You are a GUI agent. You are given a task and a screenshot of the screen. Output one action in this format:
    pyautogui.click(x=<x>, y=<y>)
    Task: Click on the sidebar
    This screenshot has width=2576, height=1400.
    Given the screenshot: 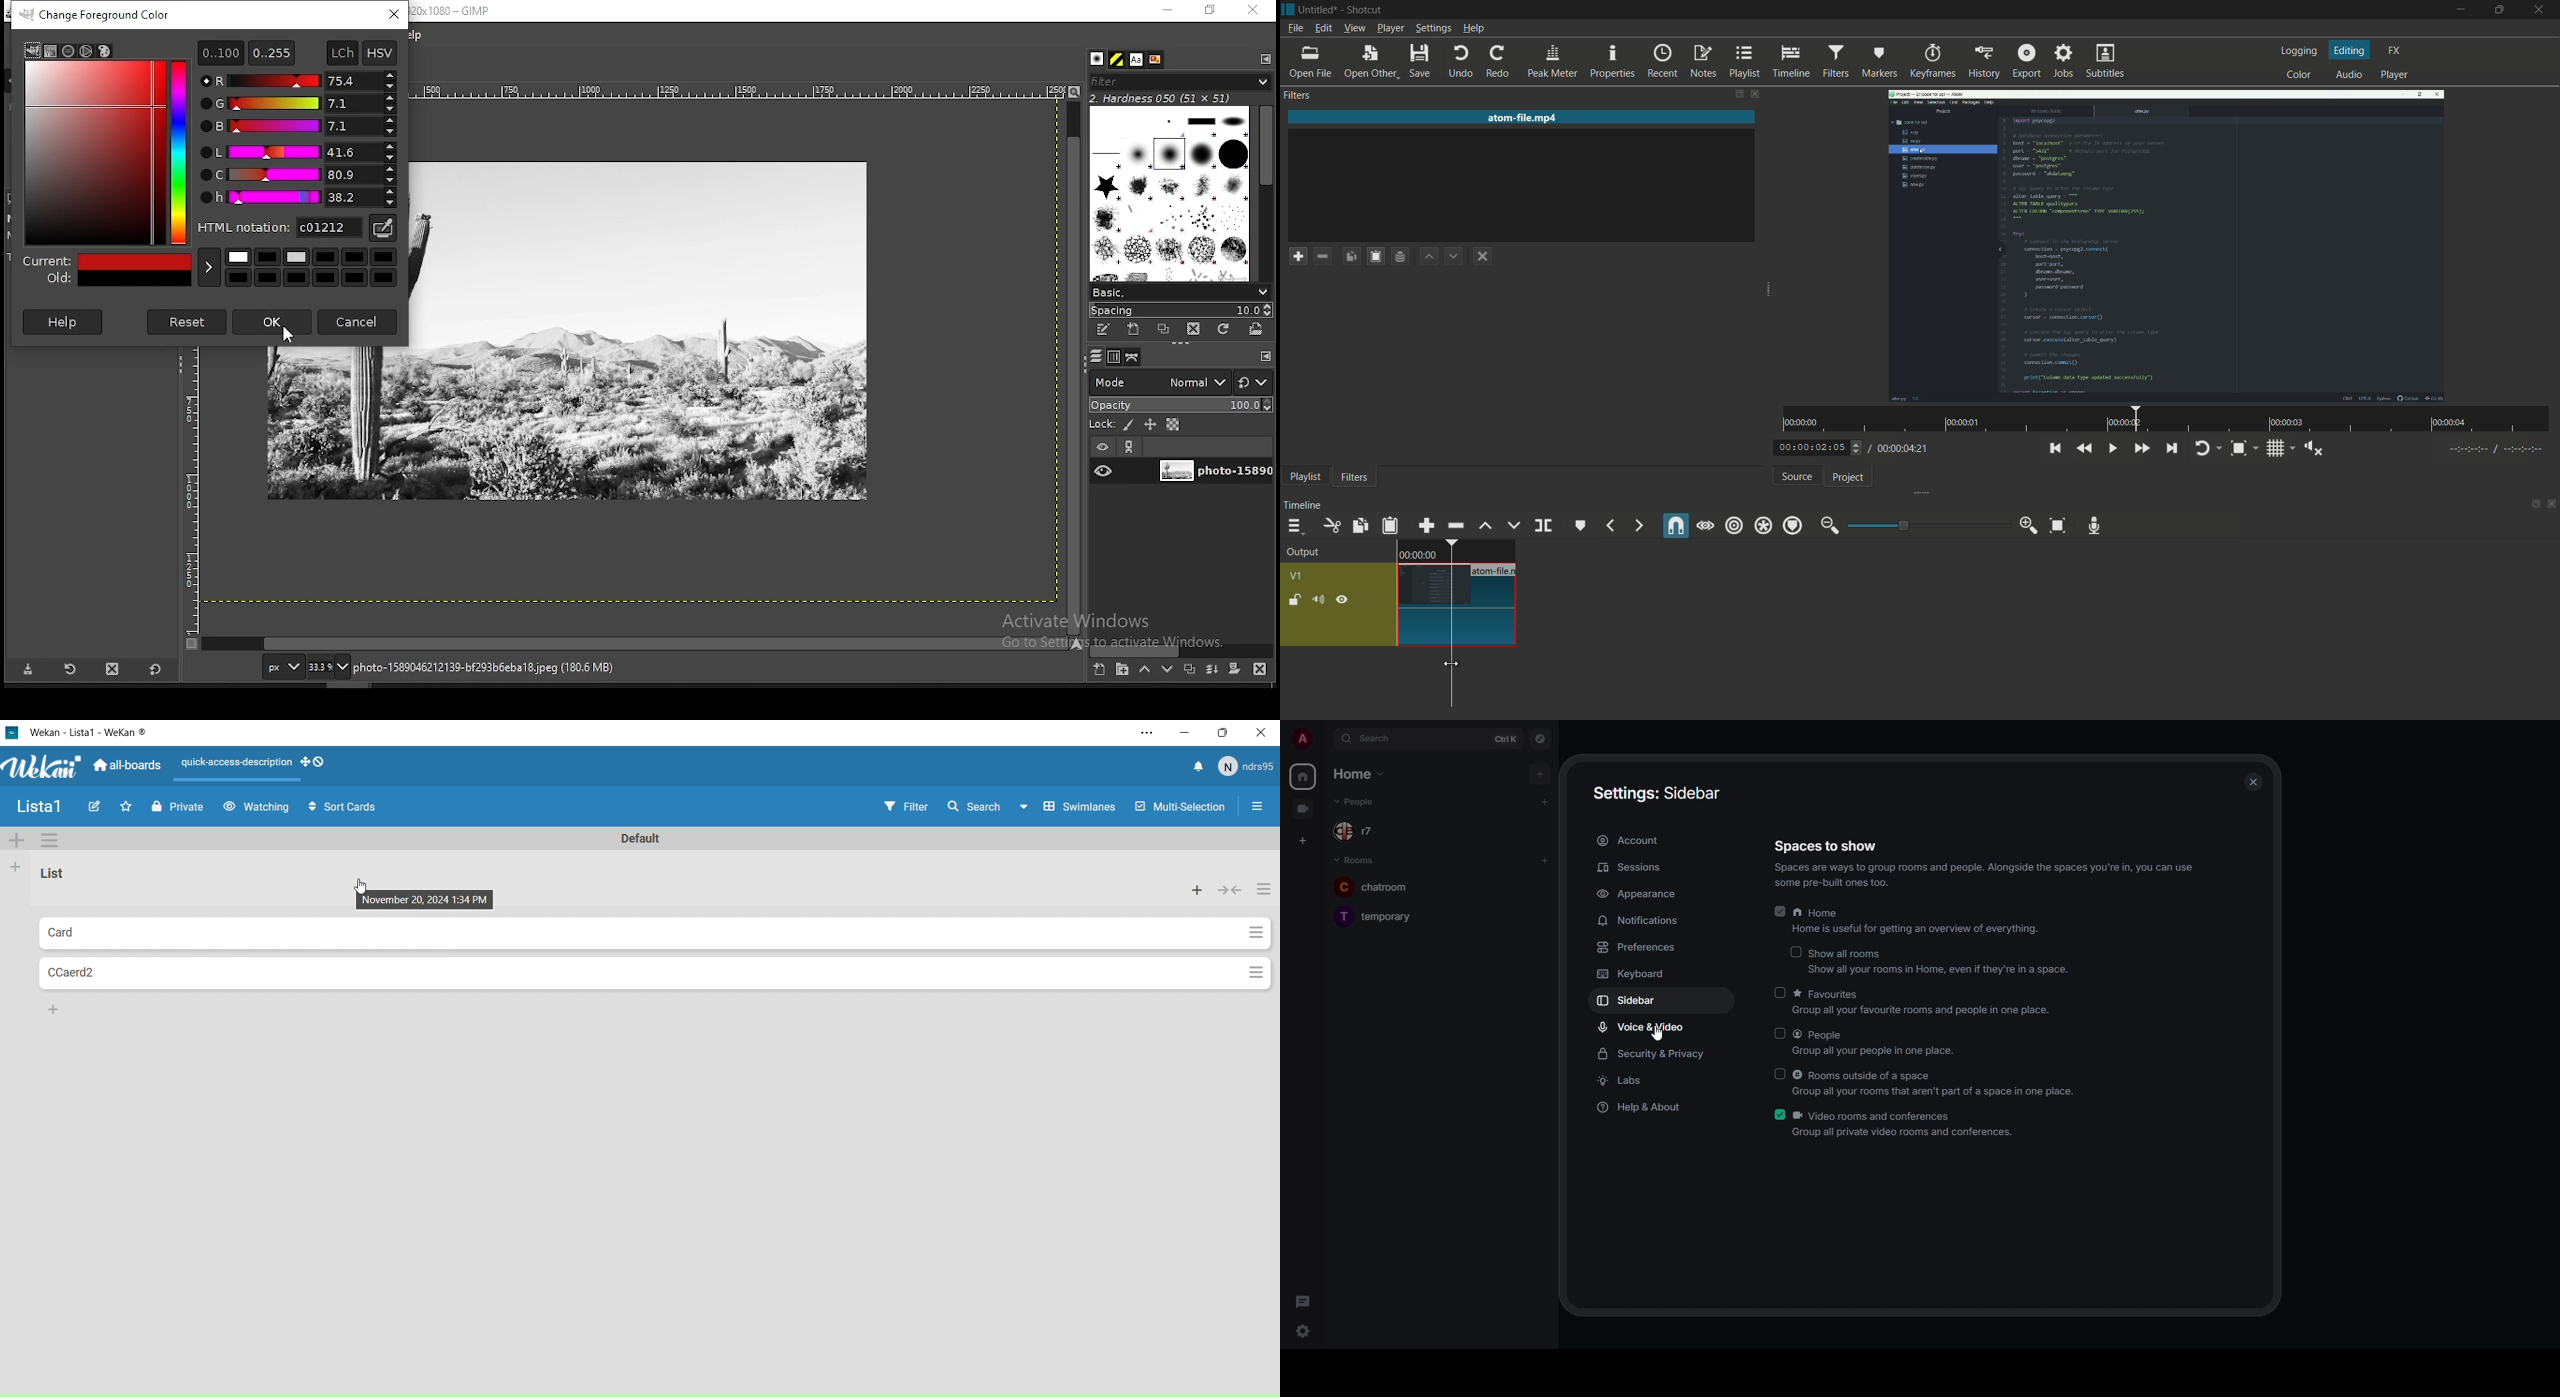 What is the action you would take?
    pyautogui.click(x=1633, y=999)
    